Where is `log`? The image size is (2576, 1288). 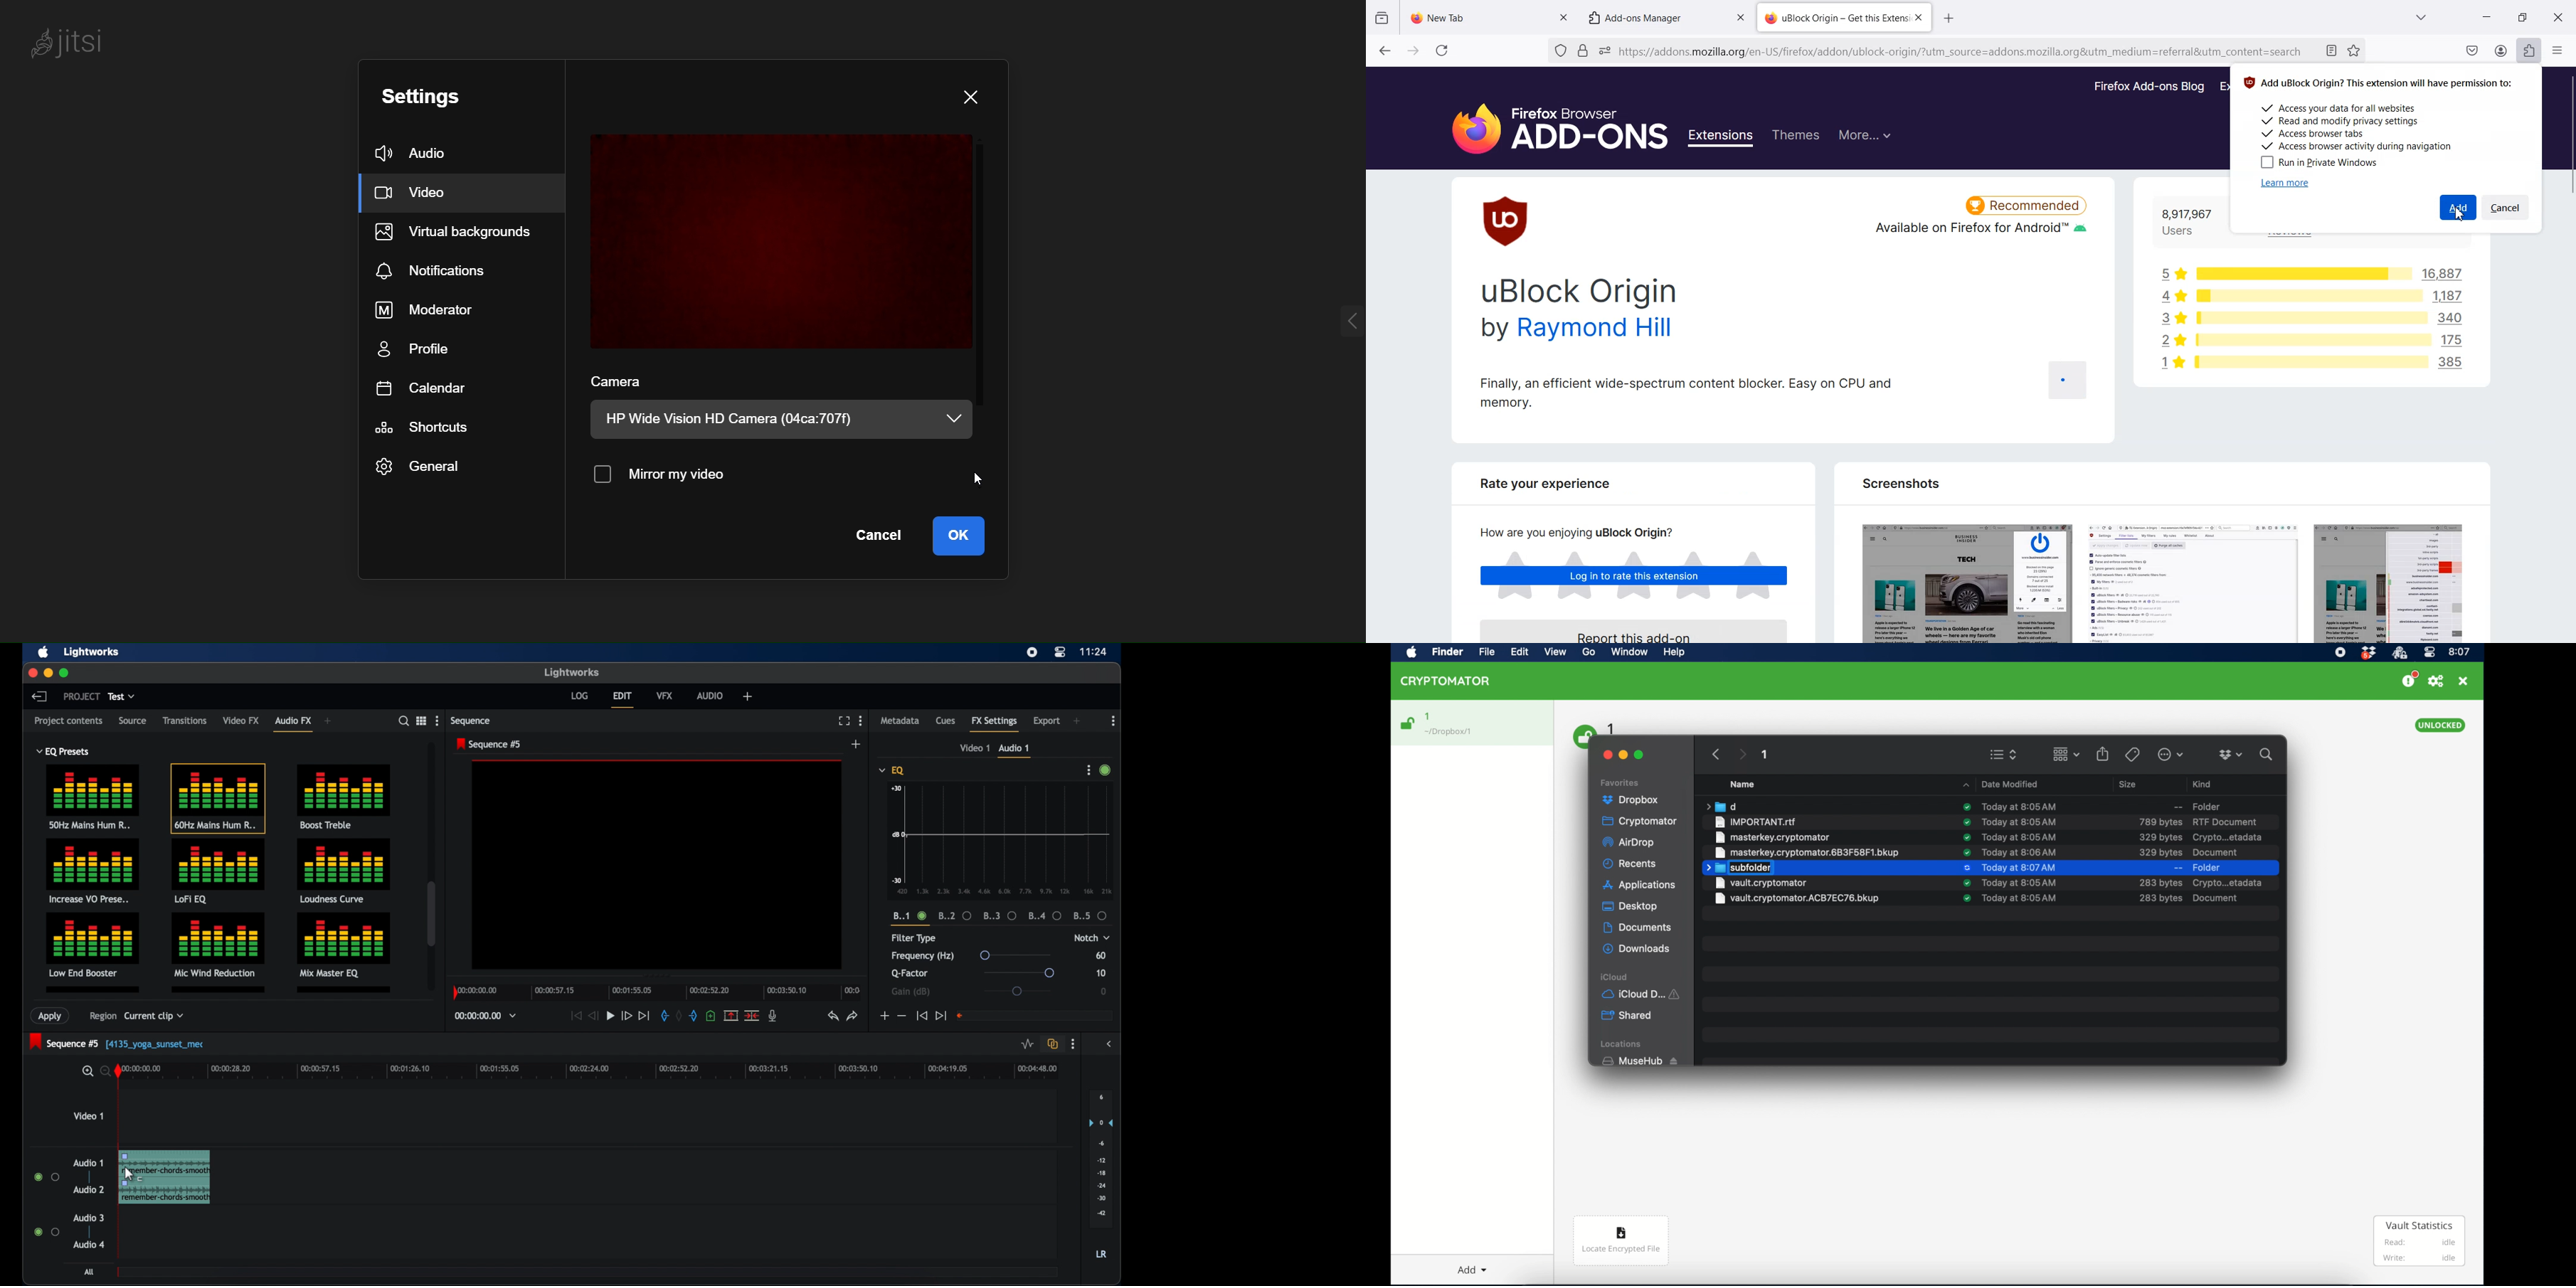
log is located at coordinates (579, 696).